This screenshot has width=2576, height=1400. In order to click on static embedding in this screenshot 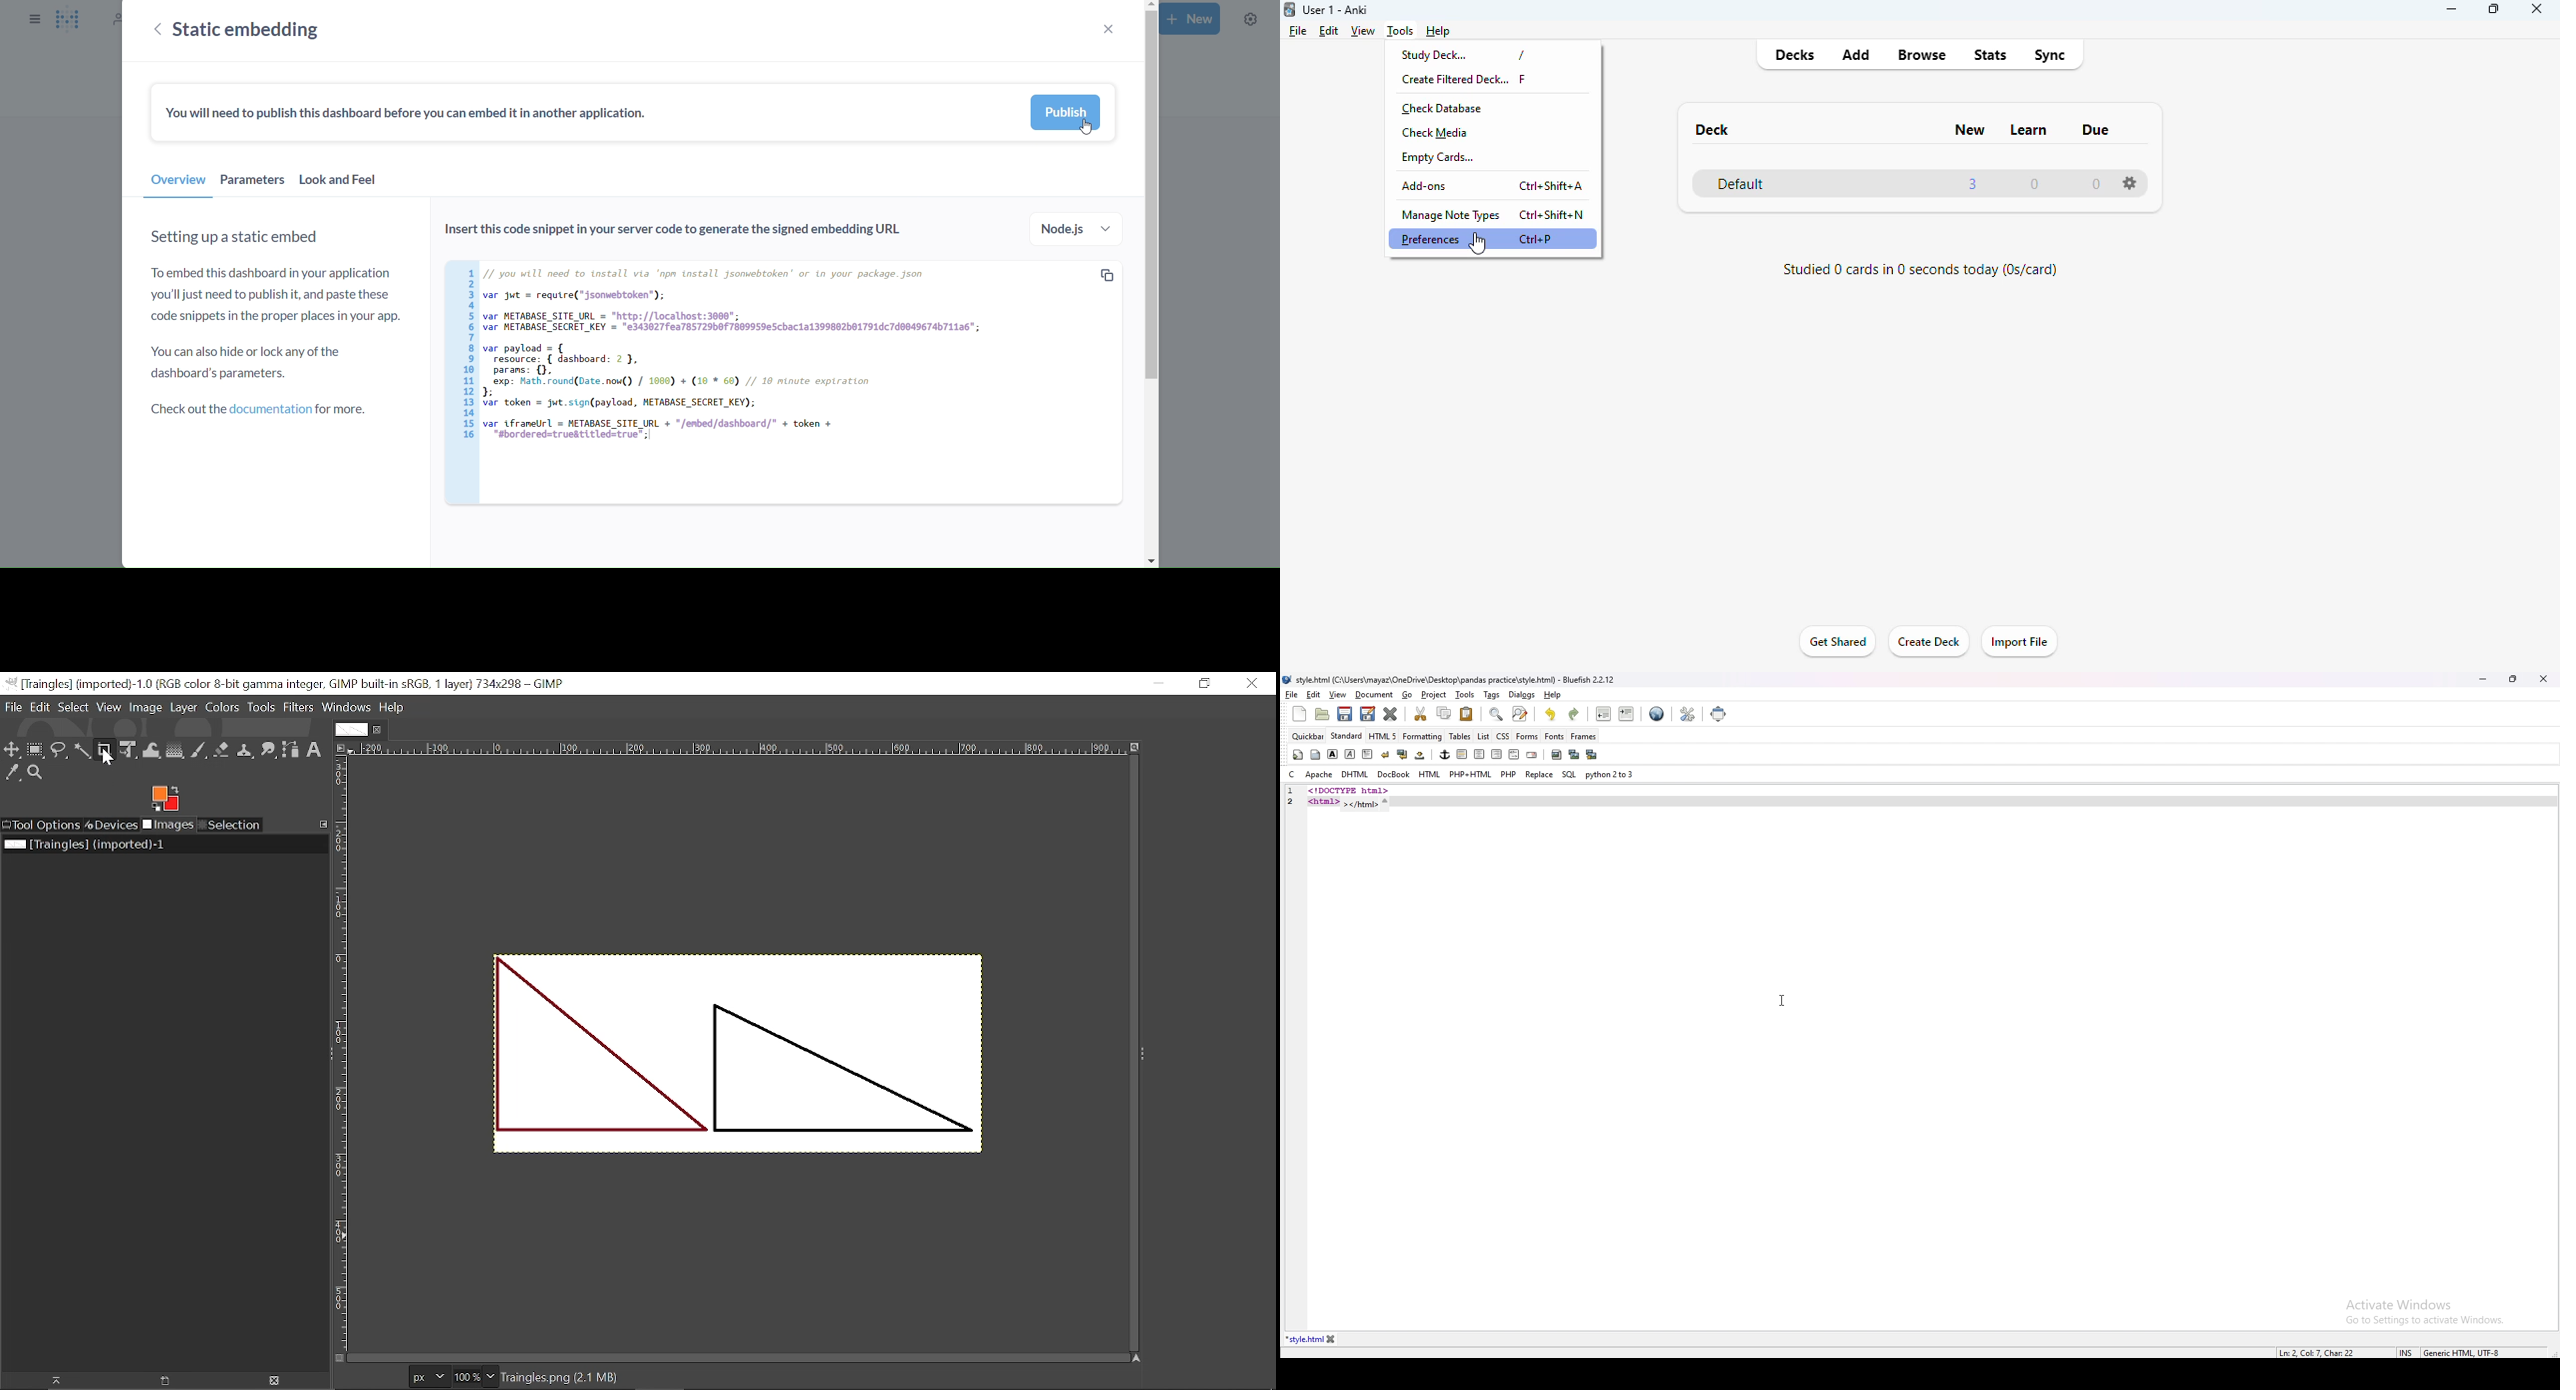, I will do `click(250, 29)`.